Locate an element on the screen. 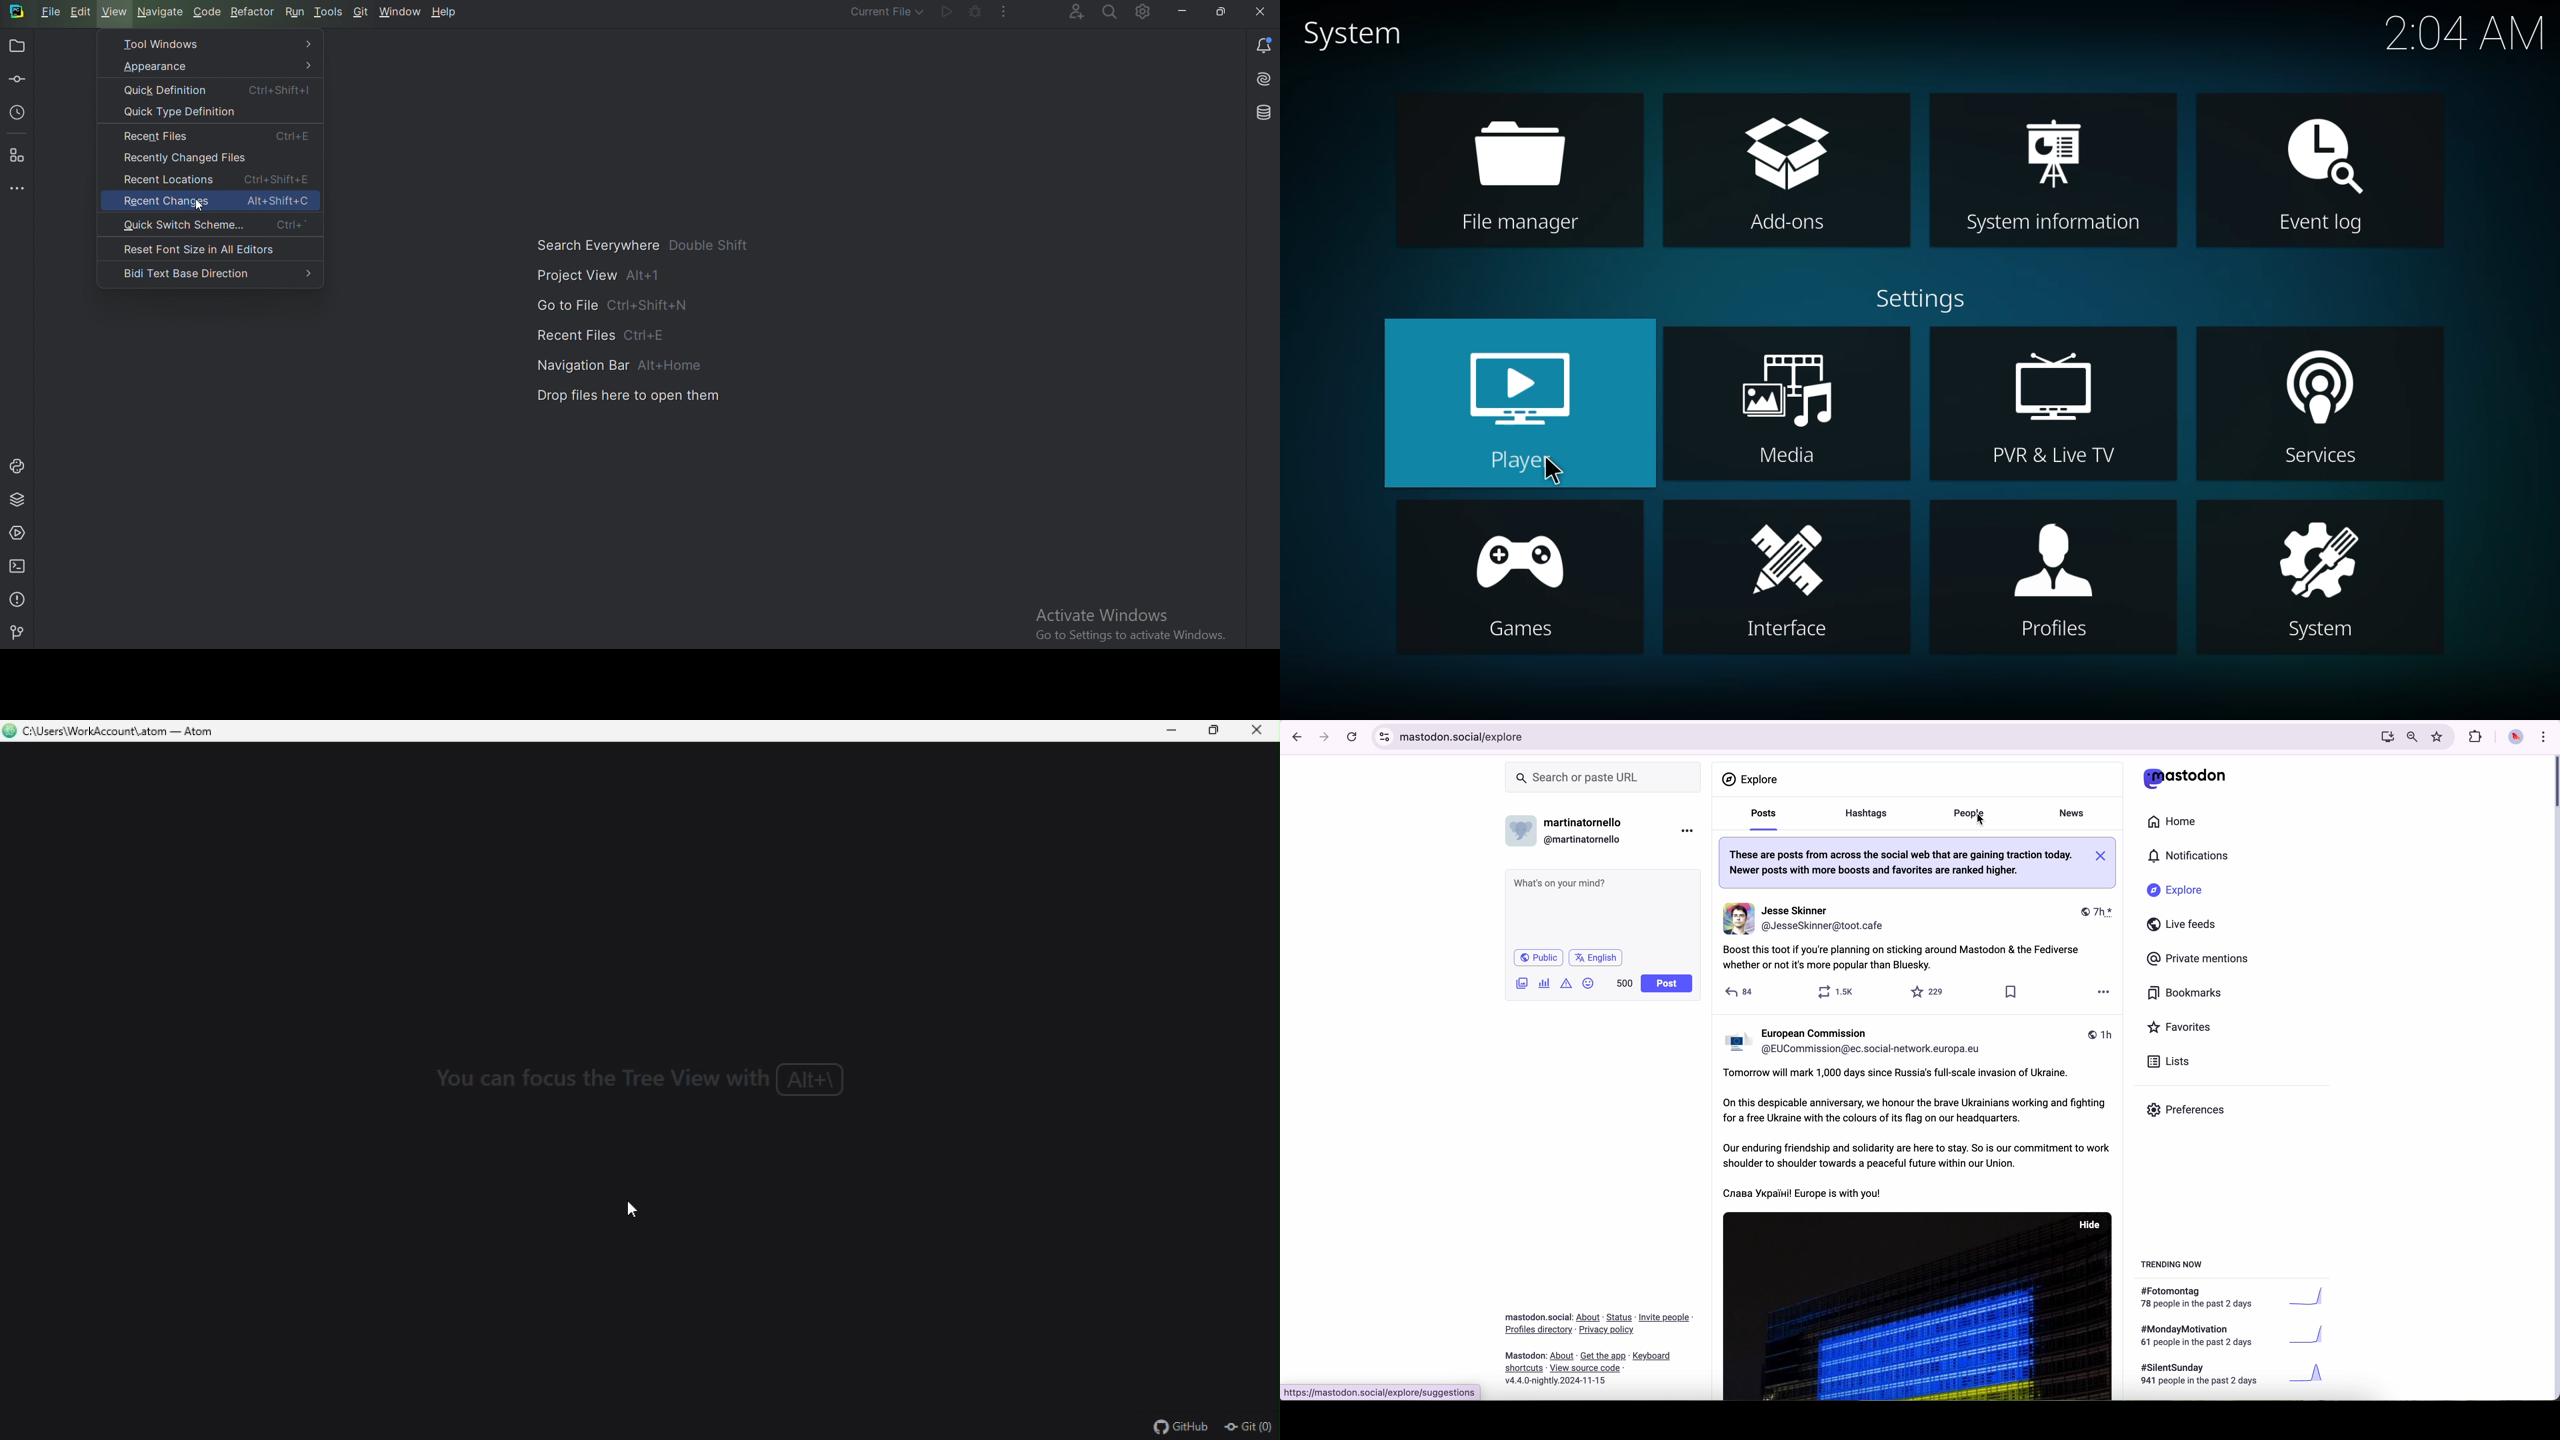  public is located at coordinates (1538, 957).